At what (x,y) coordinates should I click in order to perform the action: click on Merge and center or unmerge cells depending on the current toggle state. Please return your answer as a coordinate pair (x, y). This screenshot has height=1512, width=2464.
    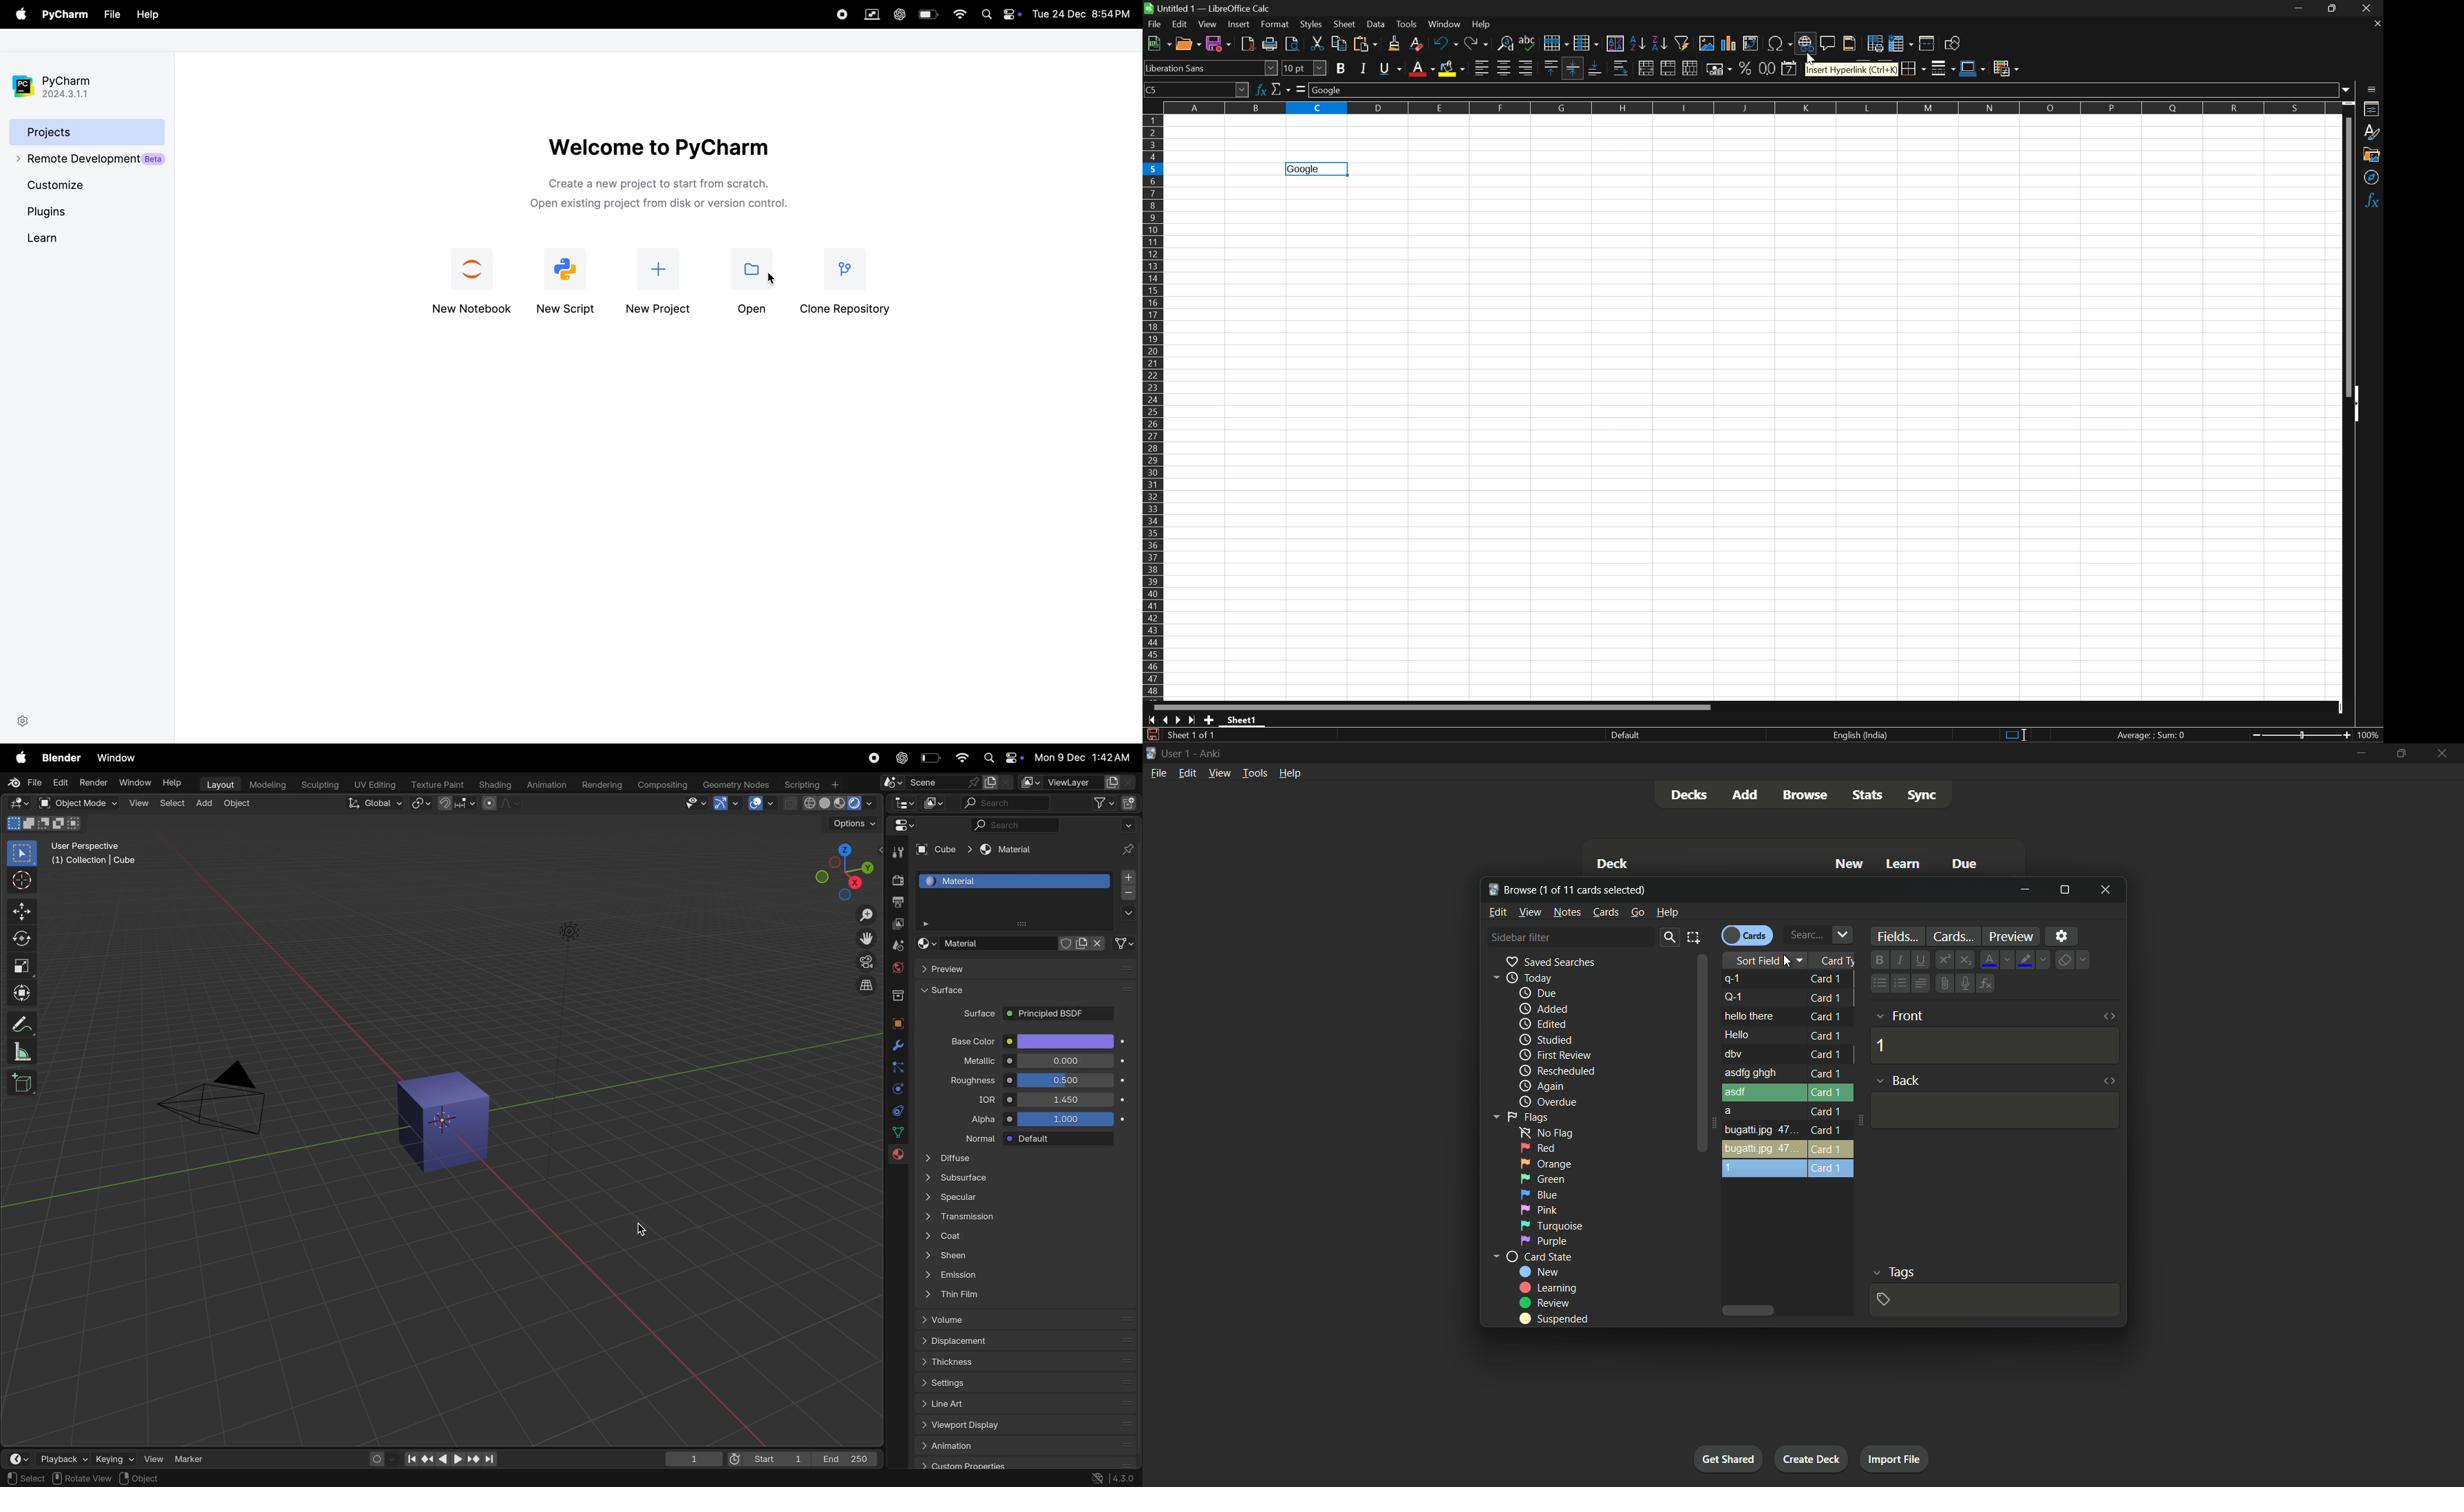
    Looking at the image, I should click on (1649, 67).